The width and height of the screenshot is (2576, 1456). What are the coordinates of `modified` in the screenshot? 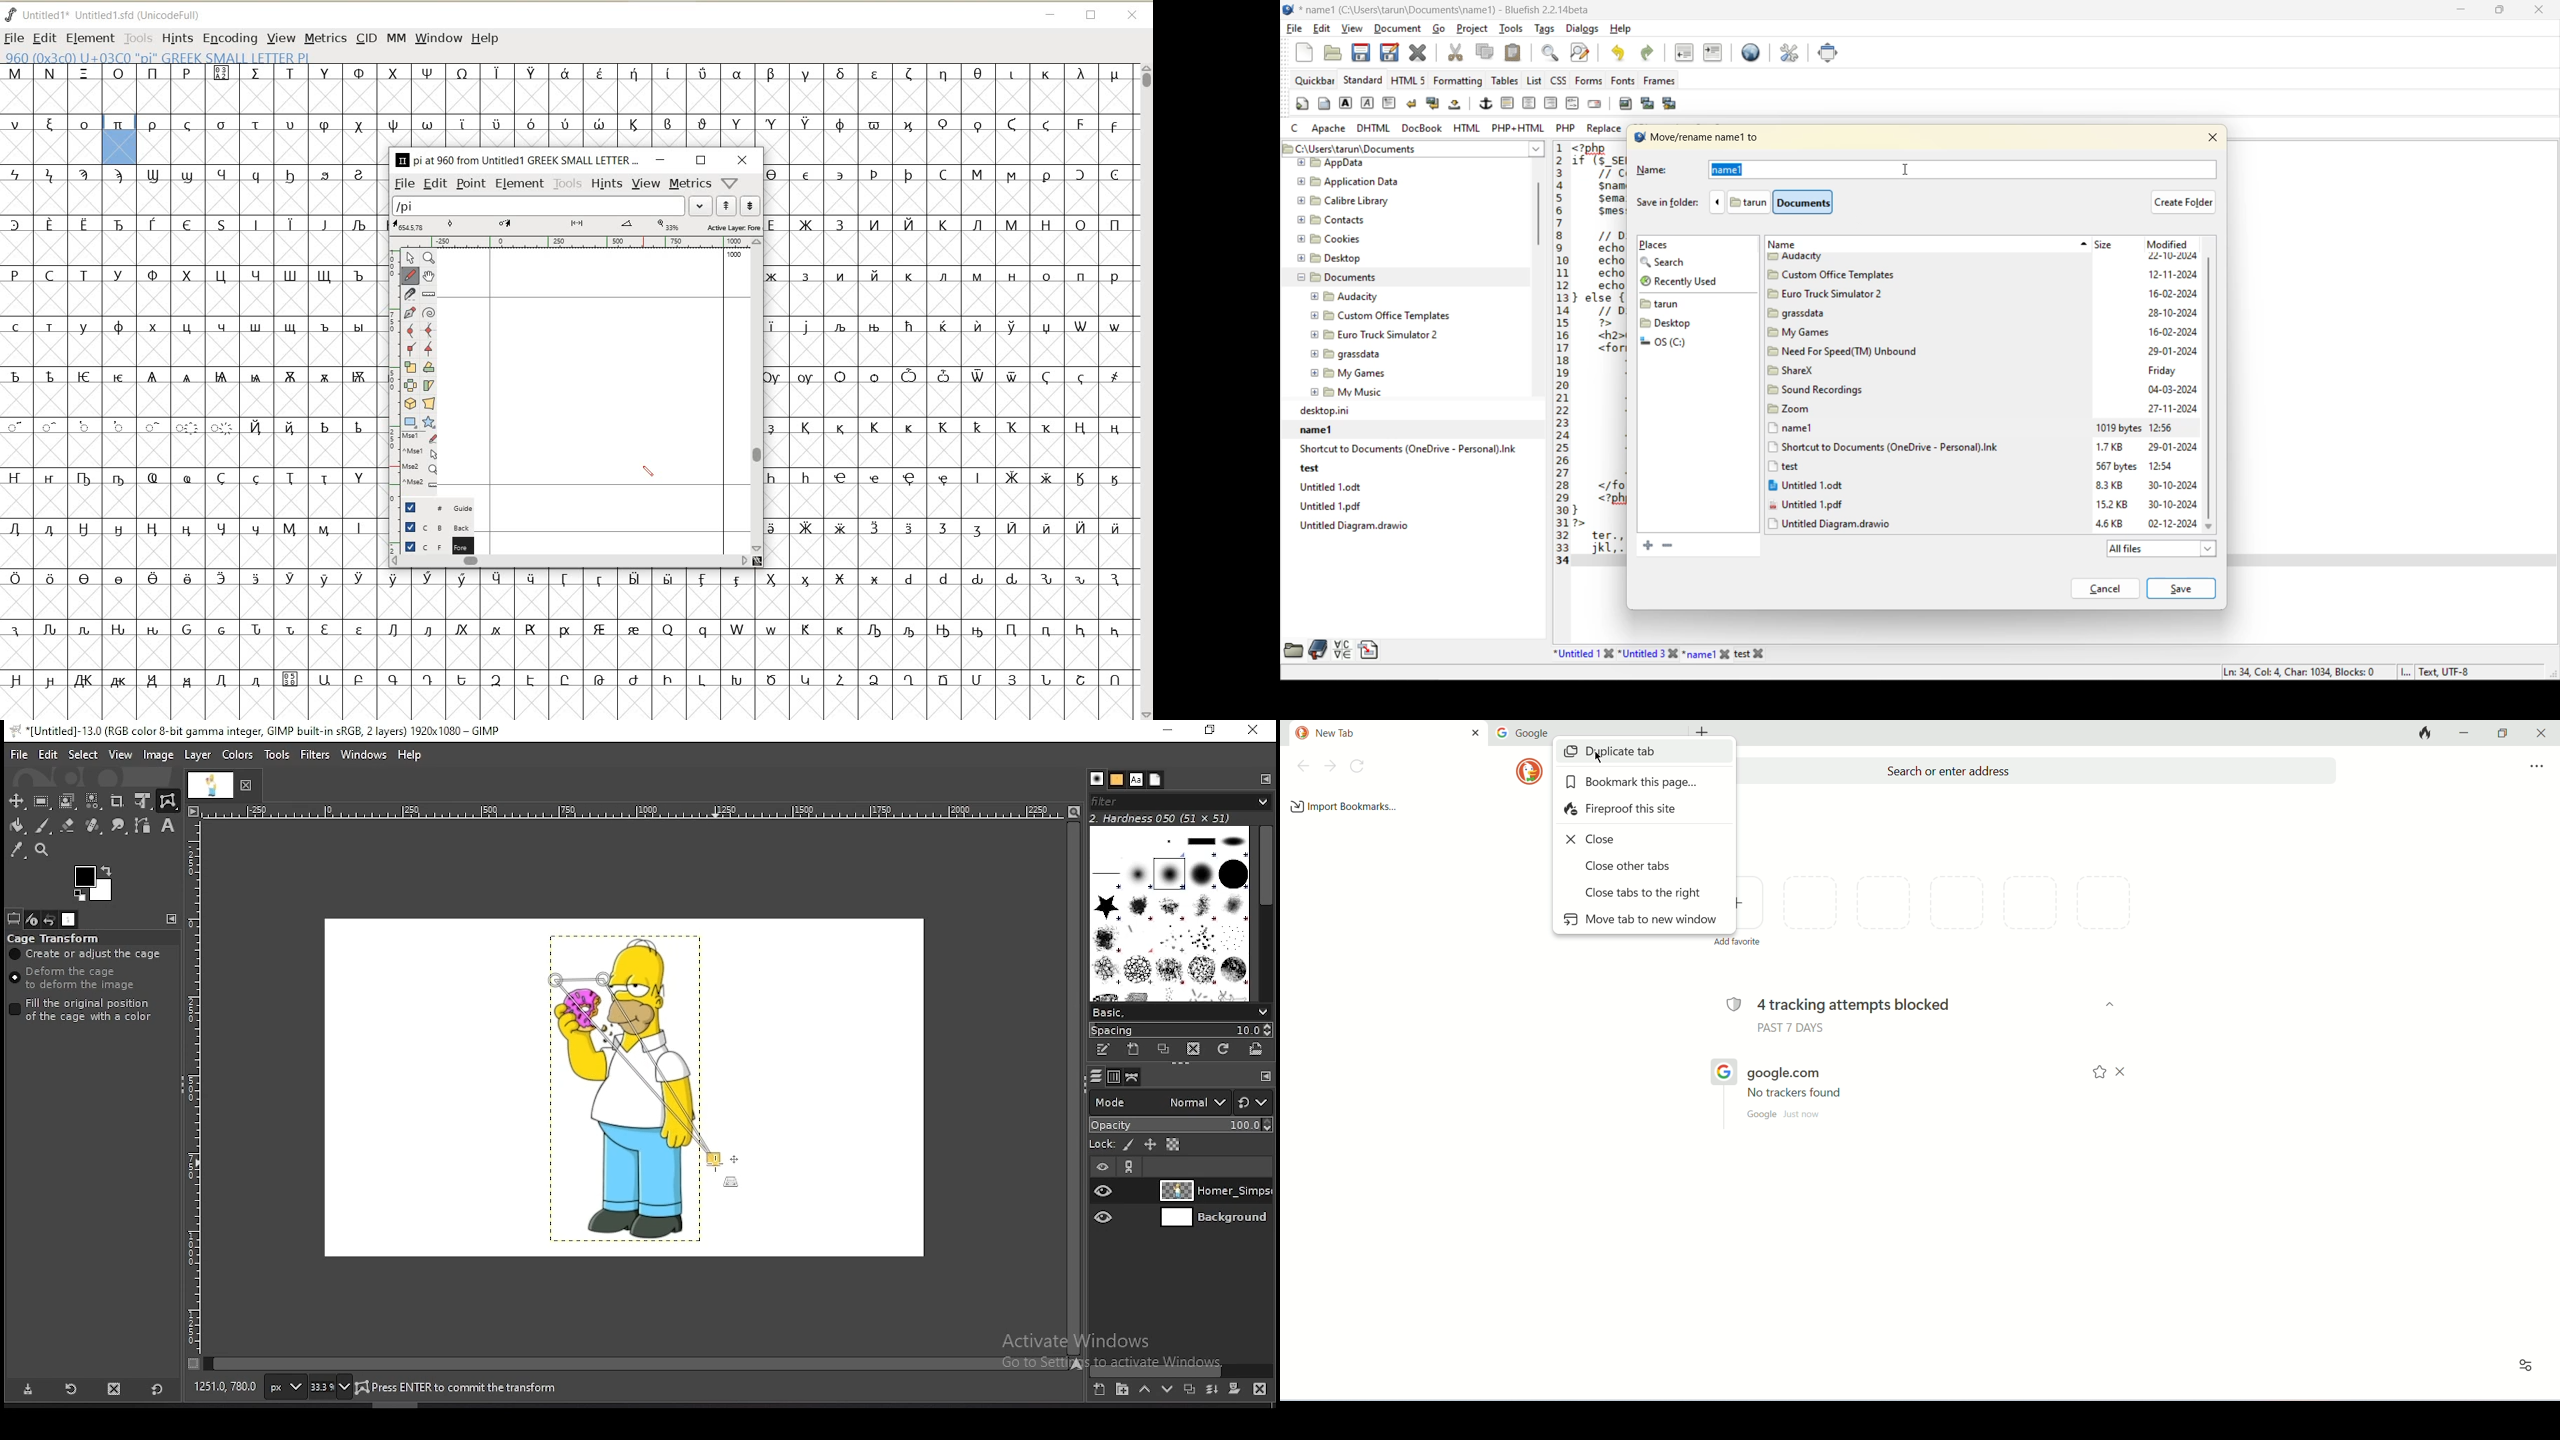 It's located at (2167, 243).